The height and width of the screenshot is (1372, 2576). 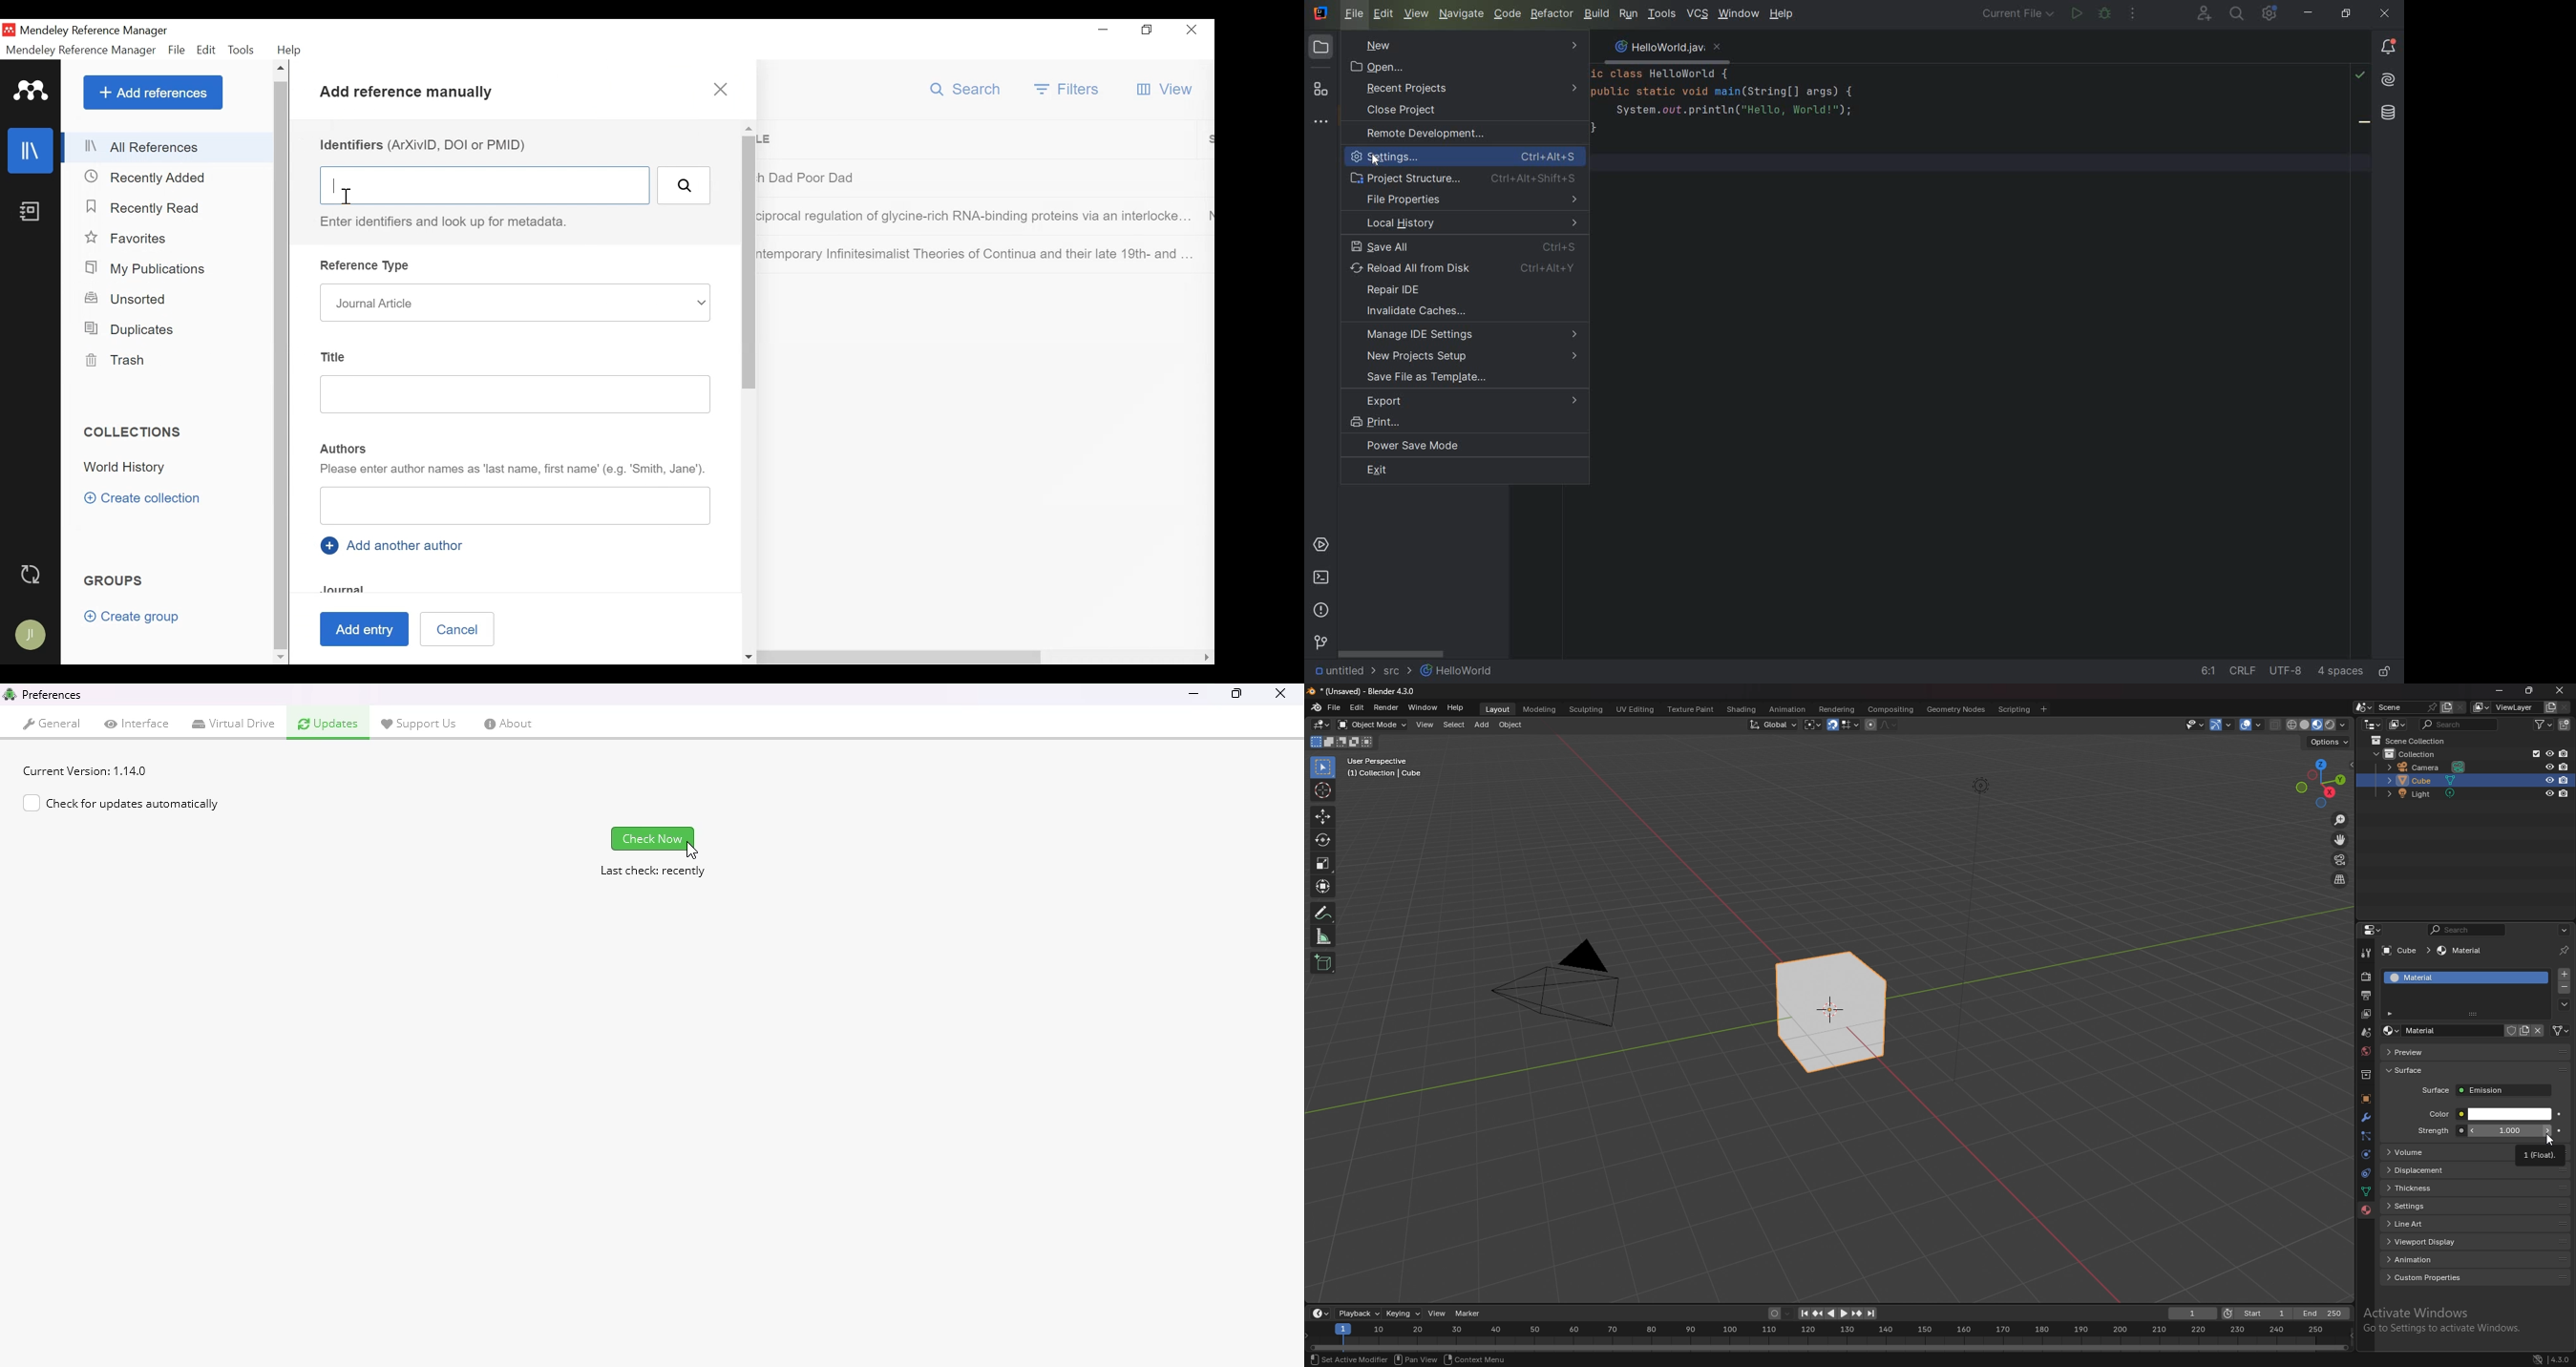 What do you see at coordinates (116, 581) in the screenshot?
I see `Groups` at bounding box center [116, 581].